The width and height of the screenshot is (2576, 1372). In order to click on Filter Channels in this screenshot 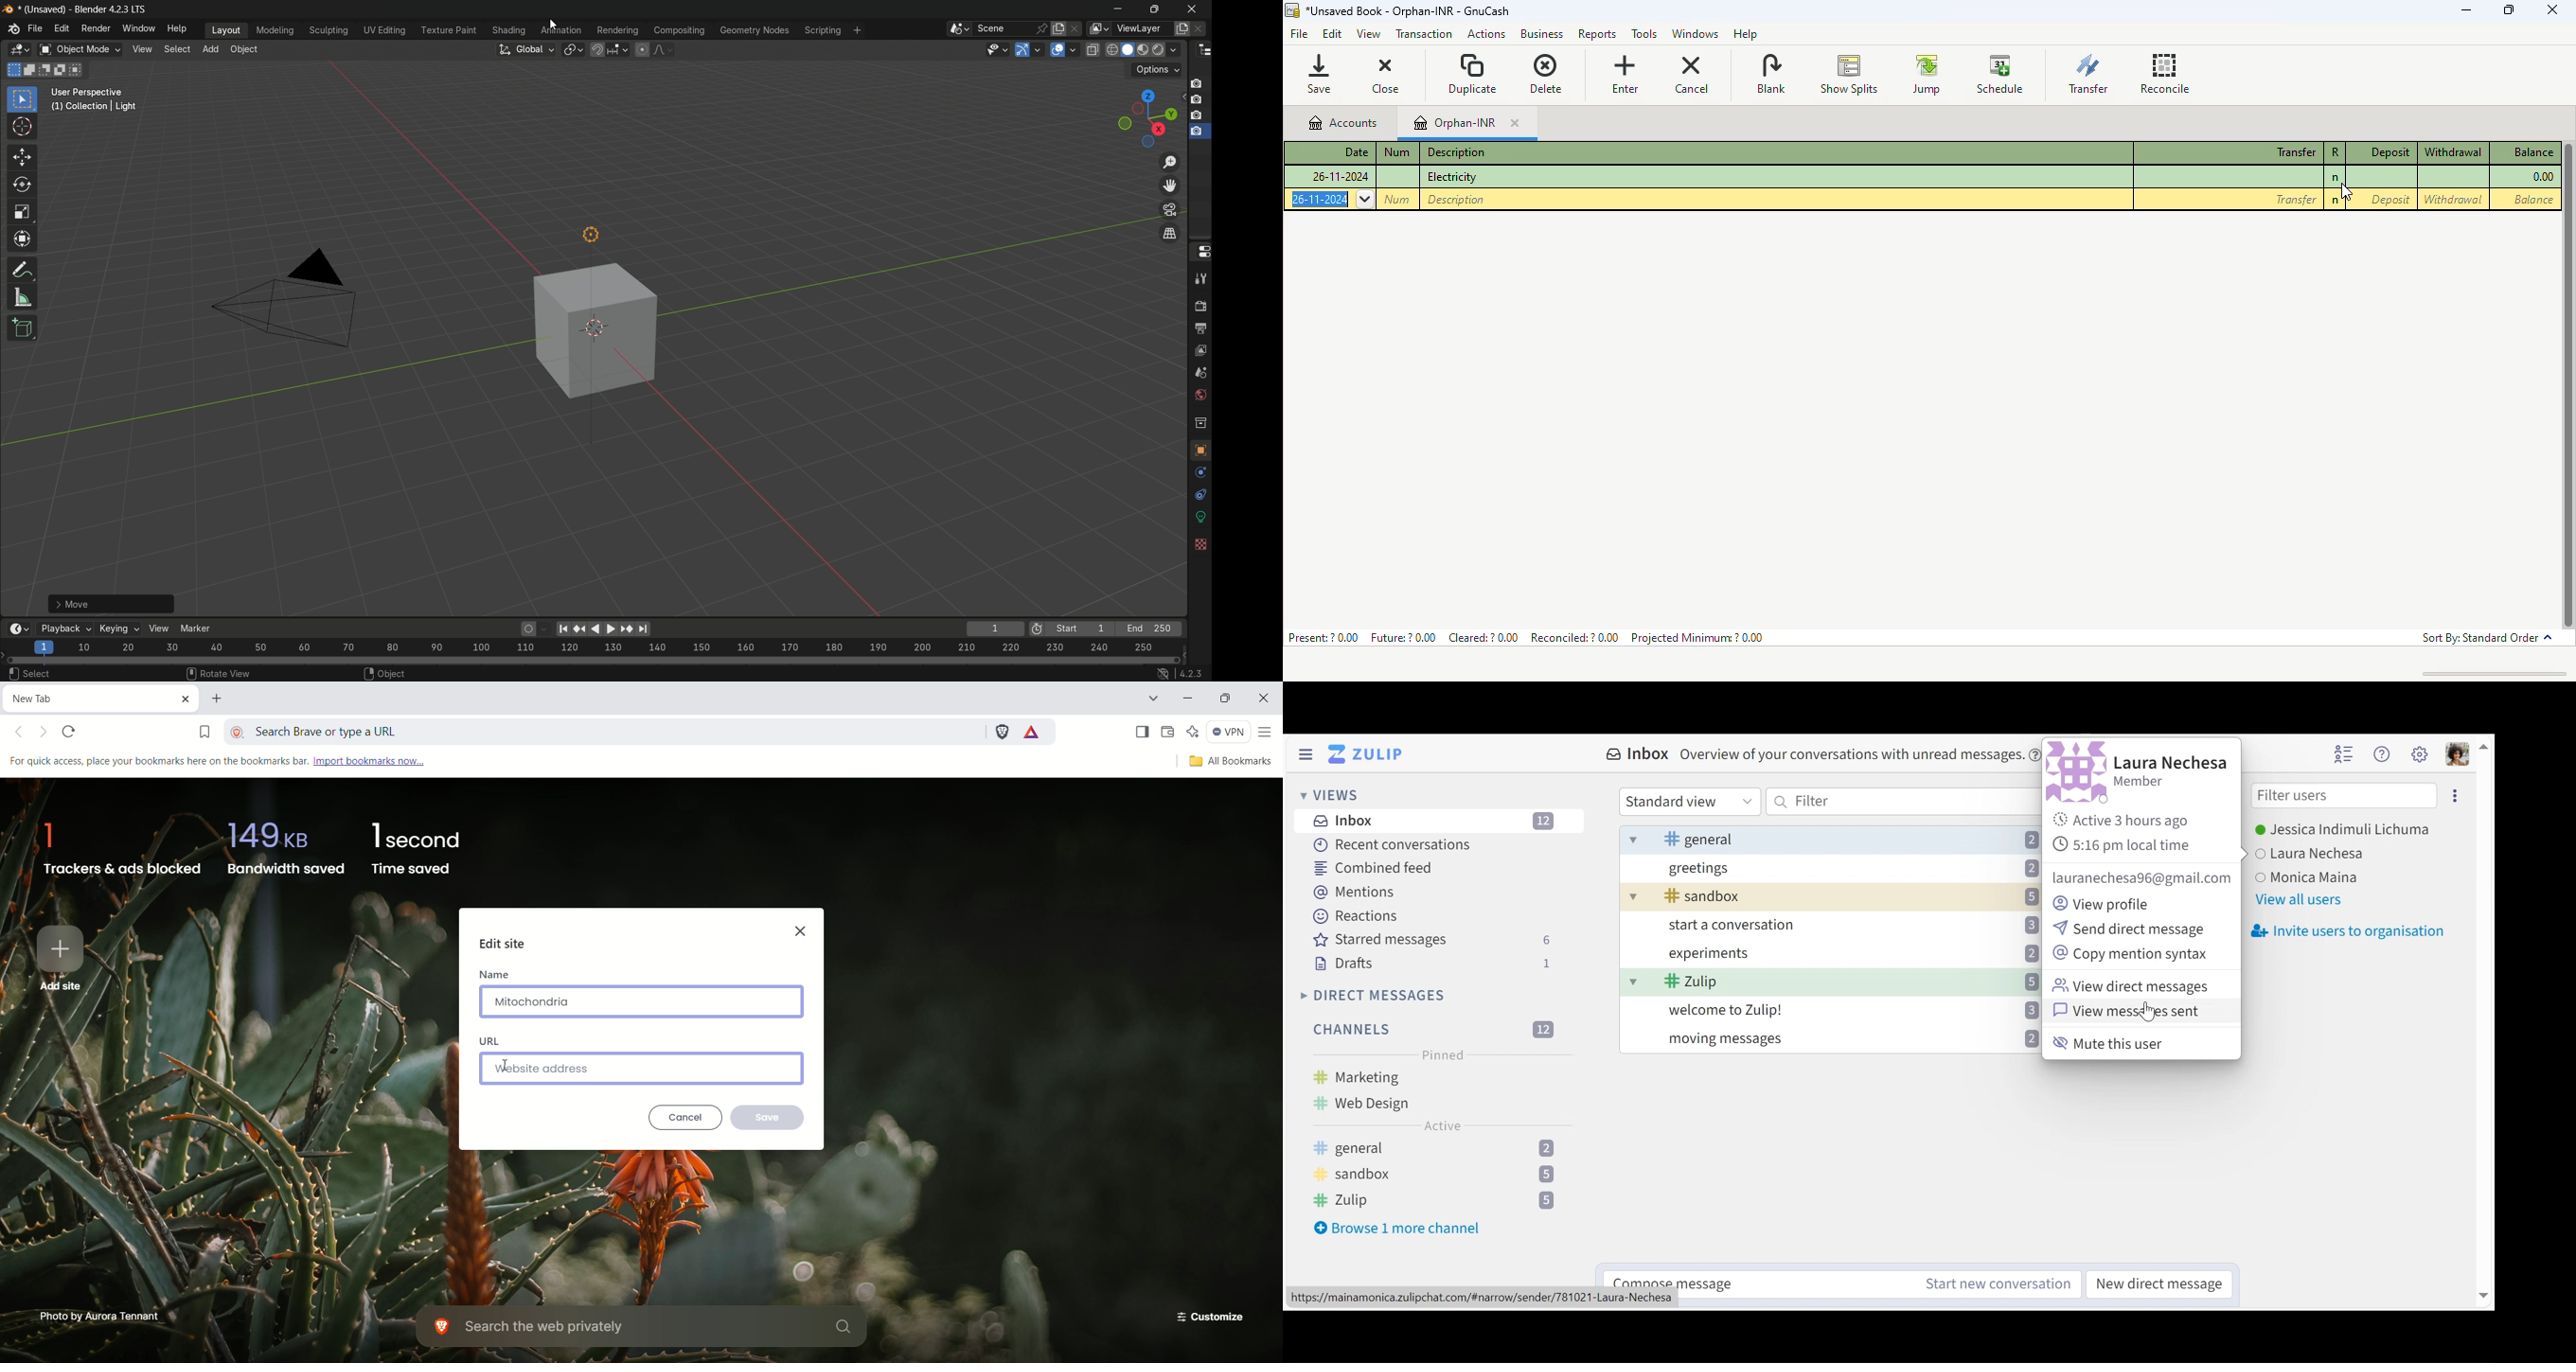, I will do `click(1433, 1030)`.